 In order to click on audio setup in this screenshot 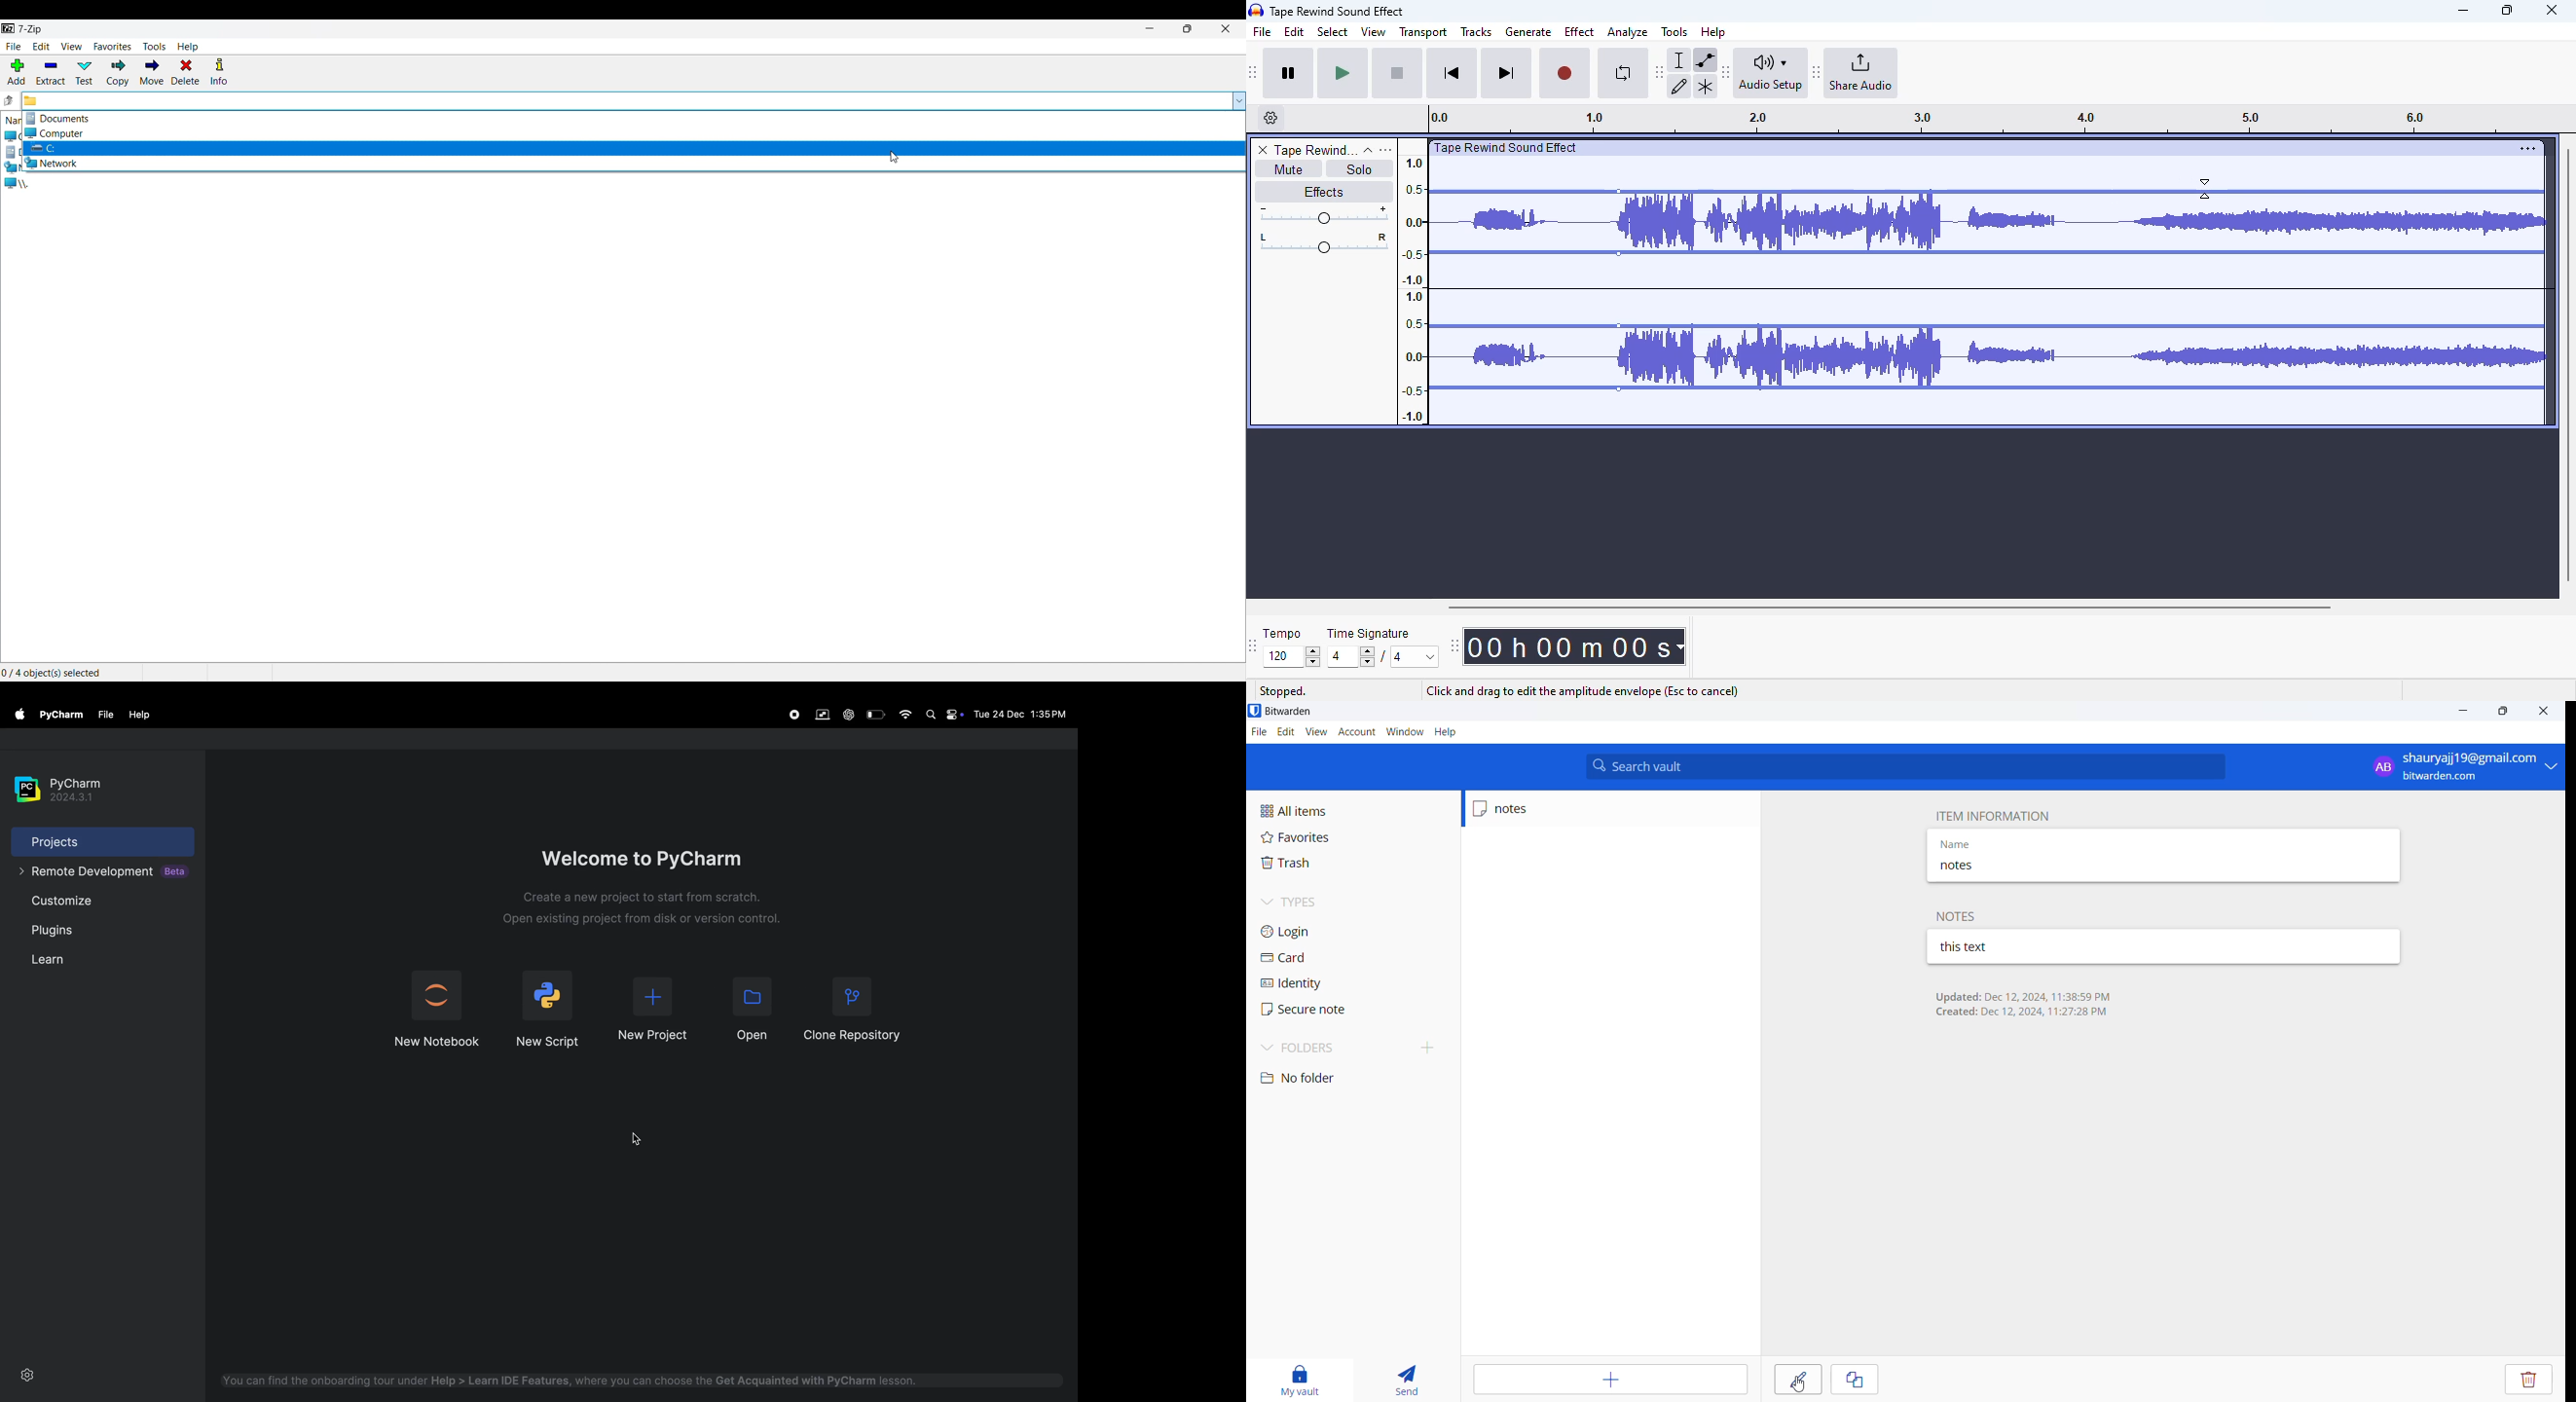, I will do `click(1771, 72)`.